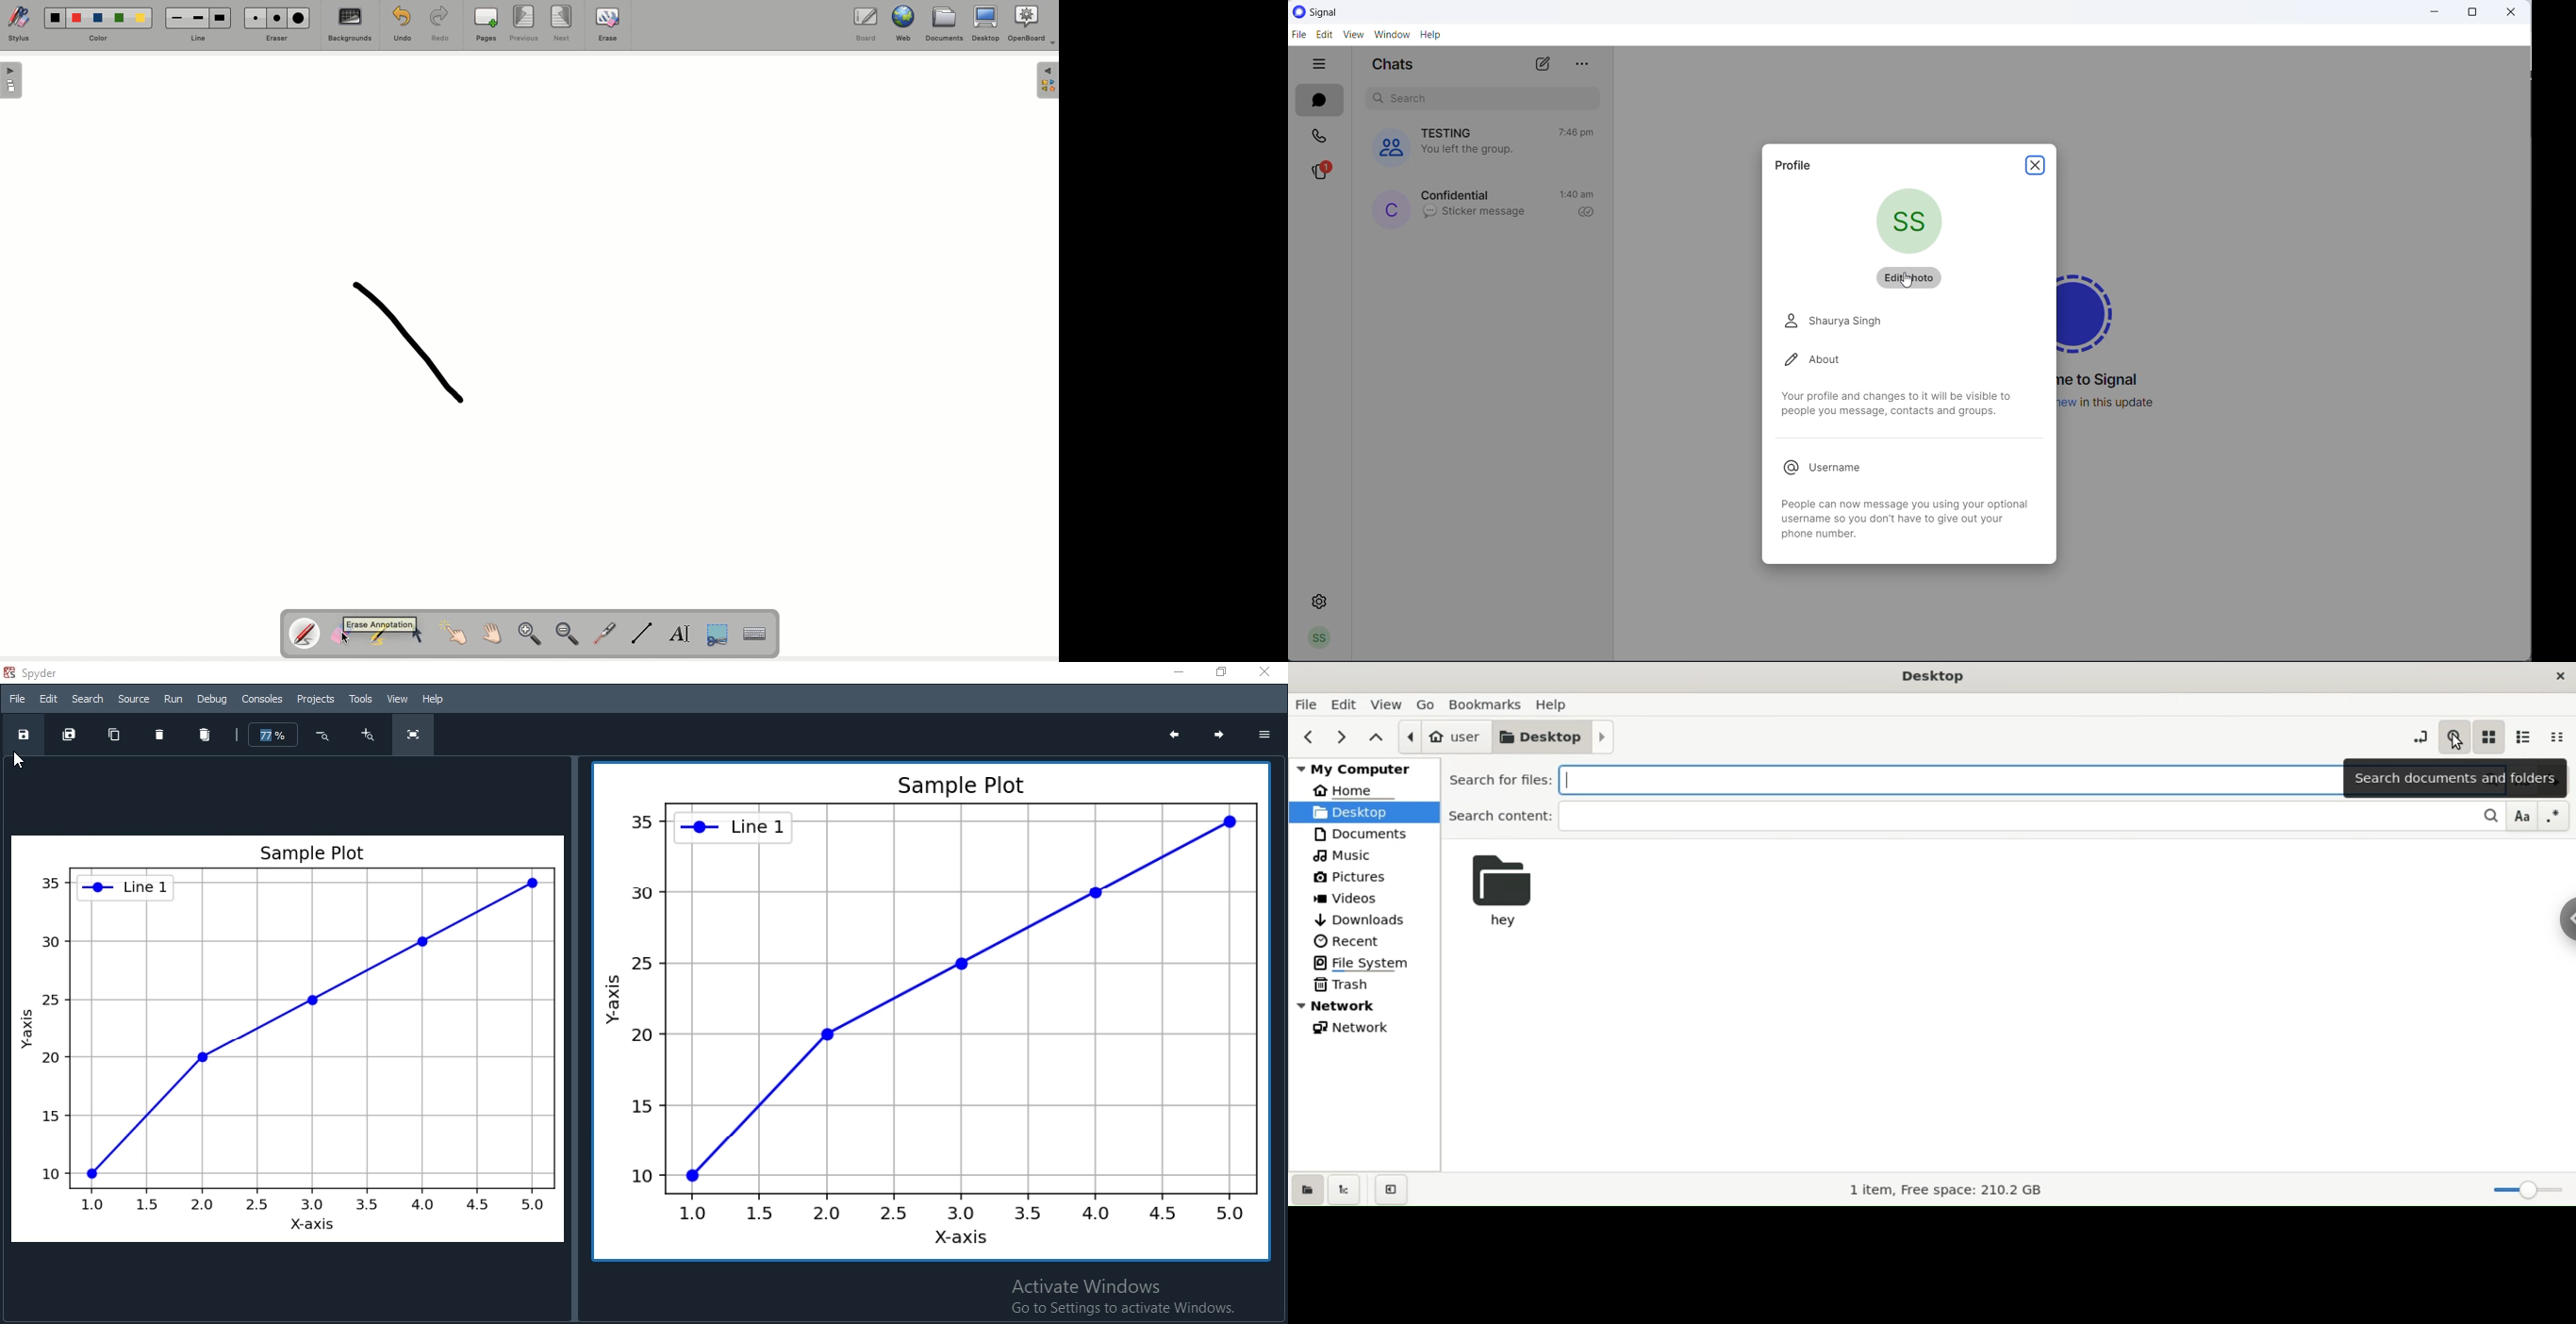 The height and width of the screenshot is (1344, 2576). I want to click on close, so click(2513, 13).